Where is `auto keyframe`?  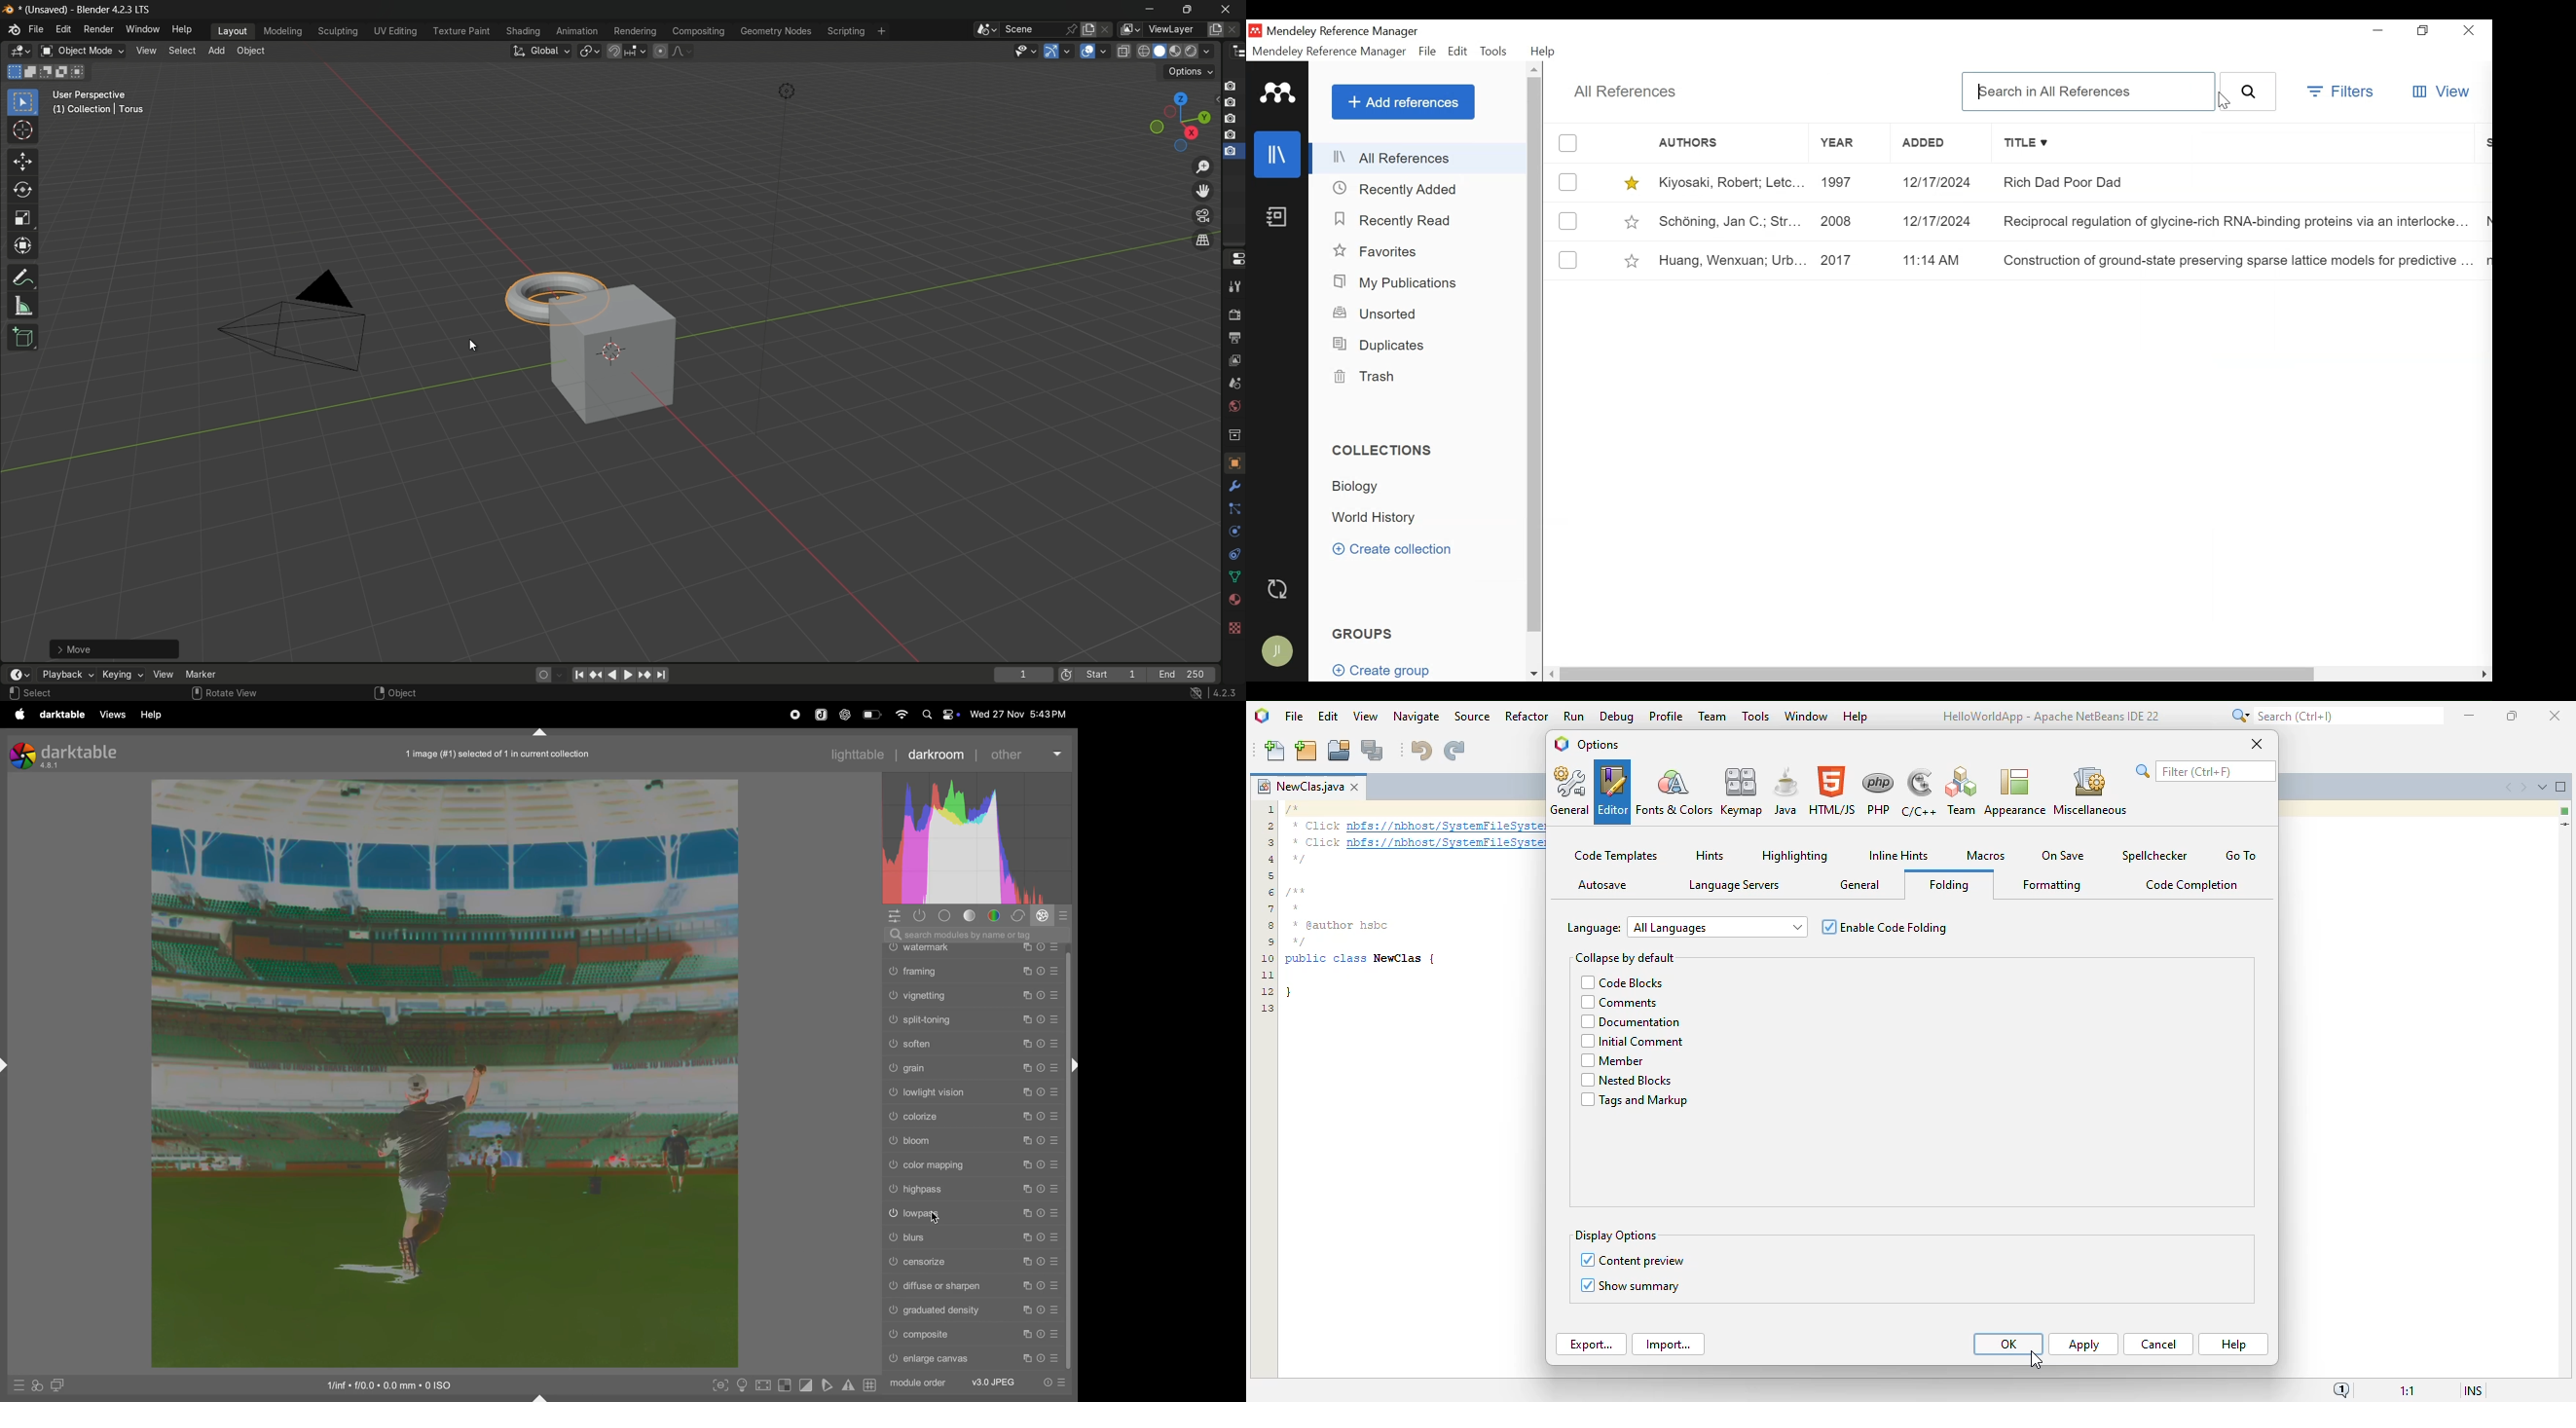 auto keyframe is located at coordinates (559, 675).